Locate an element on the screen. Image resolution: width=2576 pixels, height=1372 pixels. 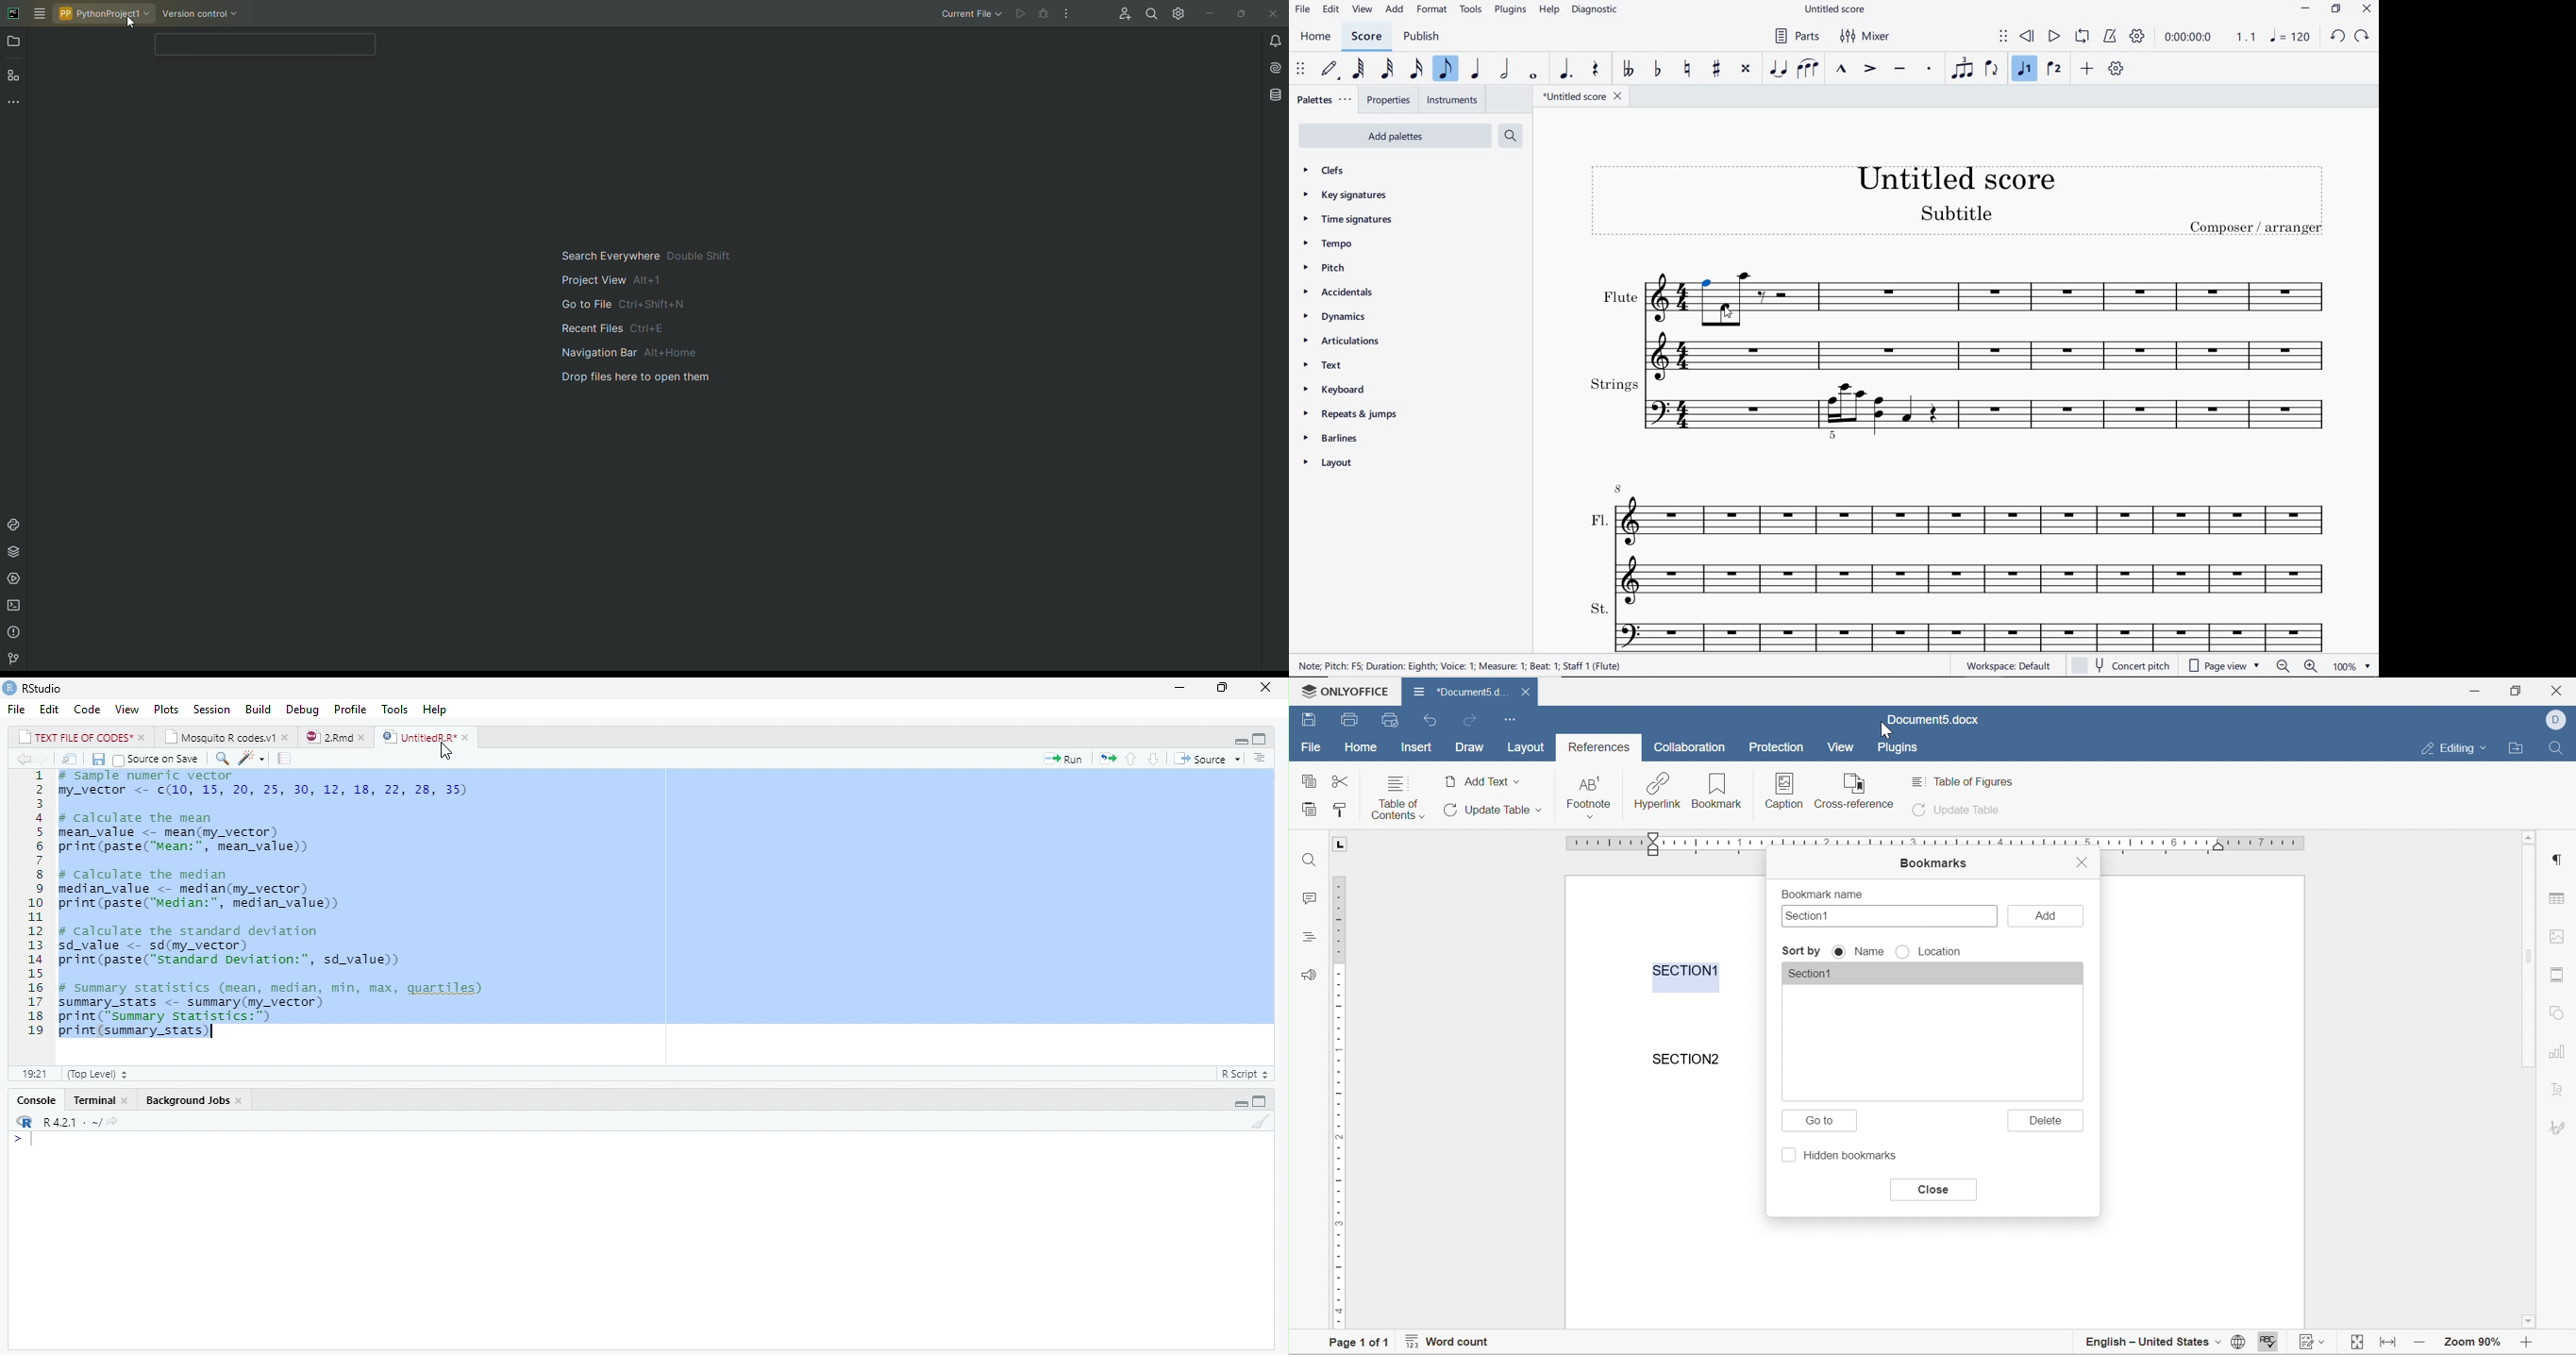
session is located at coordinates (211, 710).